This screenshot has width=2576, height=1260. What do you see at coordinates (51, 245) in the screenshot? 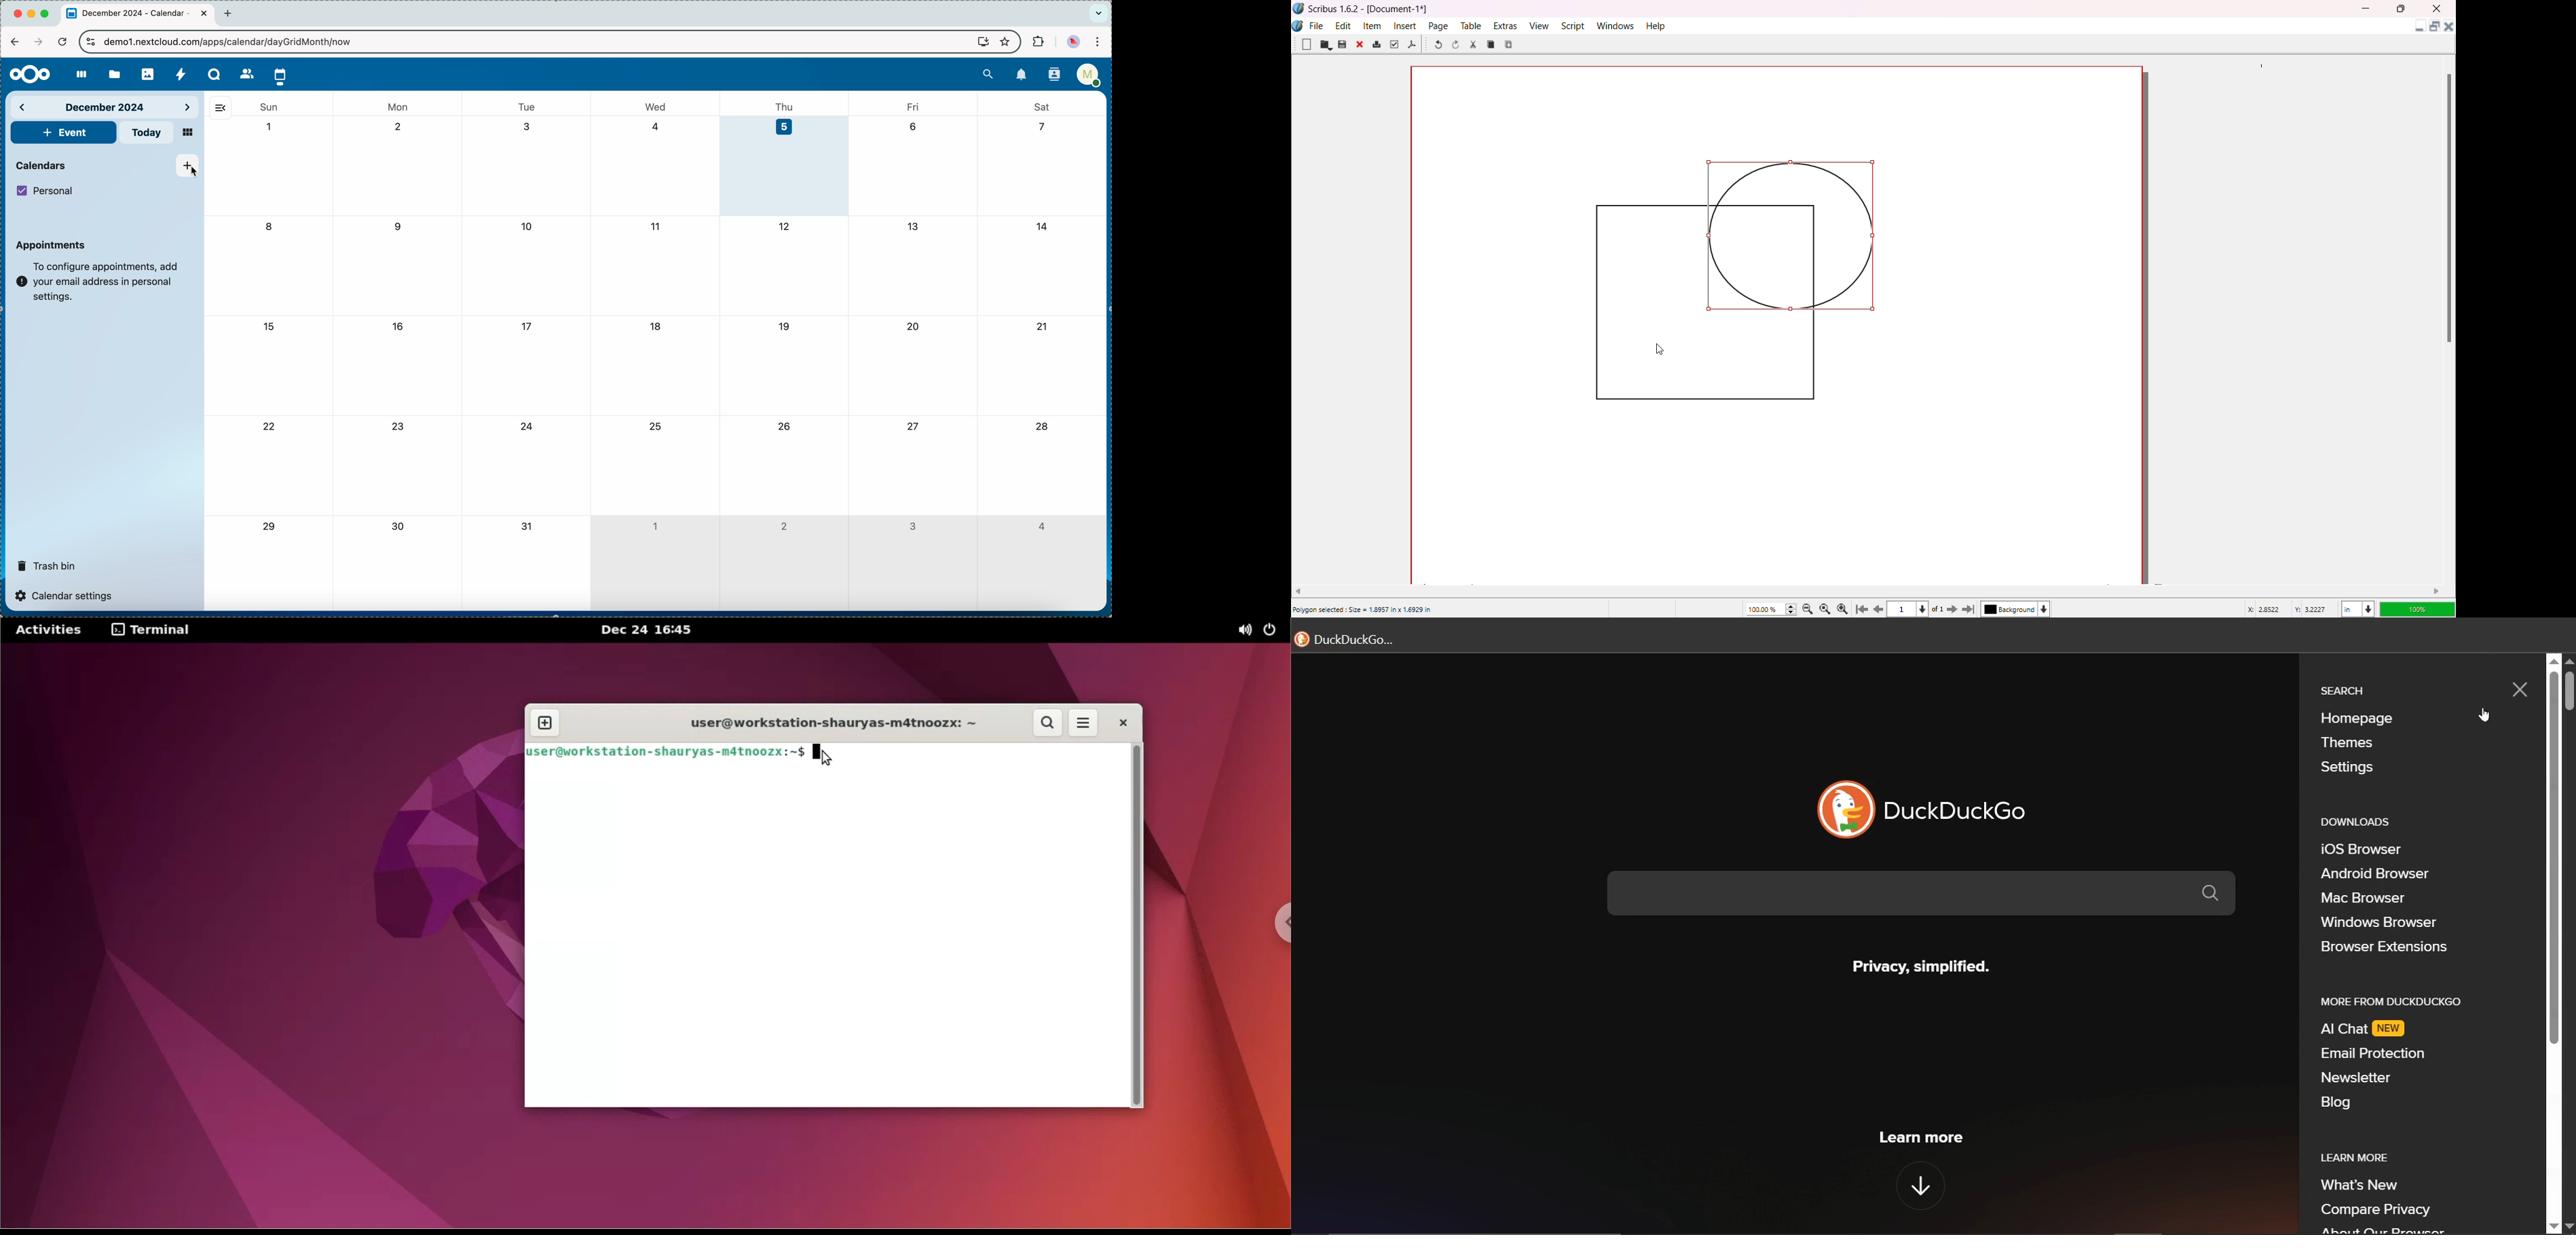
I see `appointments` at bounding box center [51, 245].